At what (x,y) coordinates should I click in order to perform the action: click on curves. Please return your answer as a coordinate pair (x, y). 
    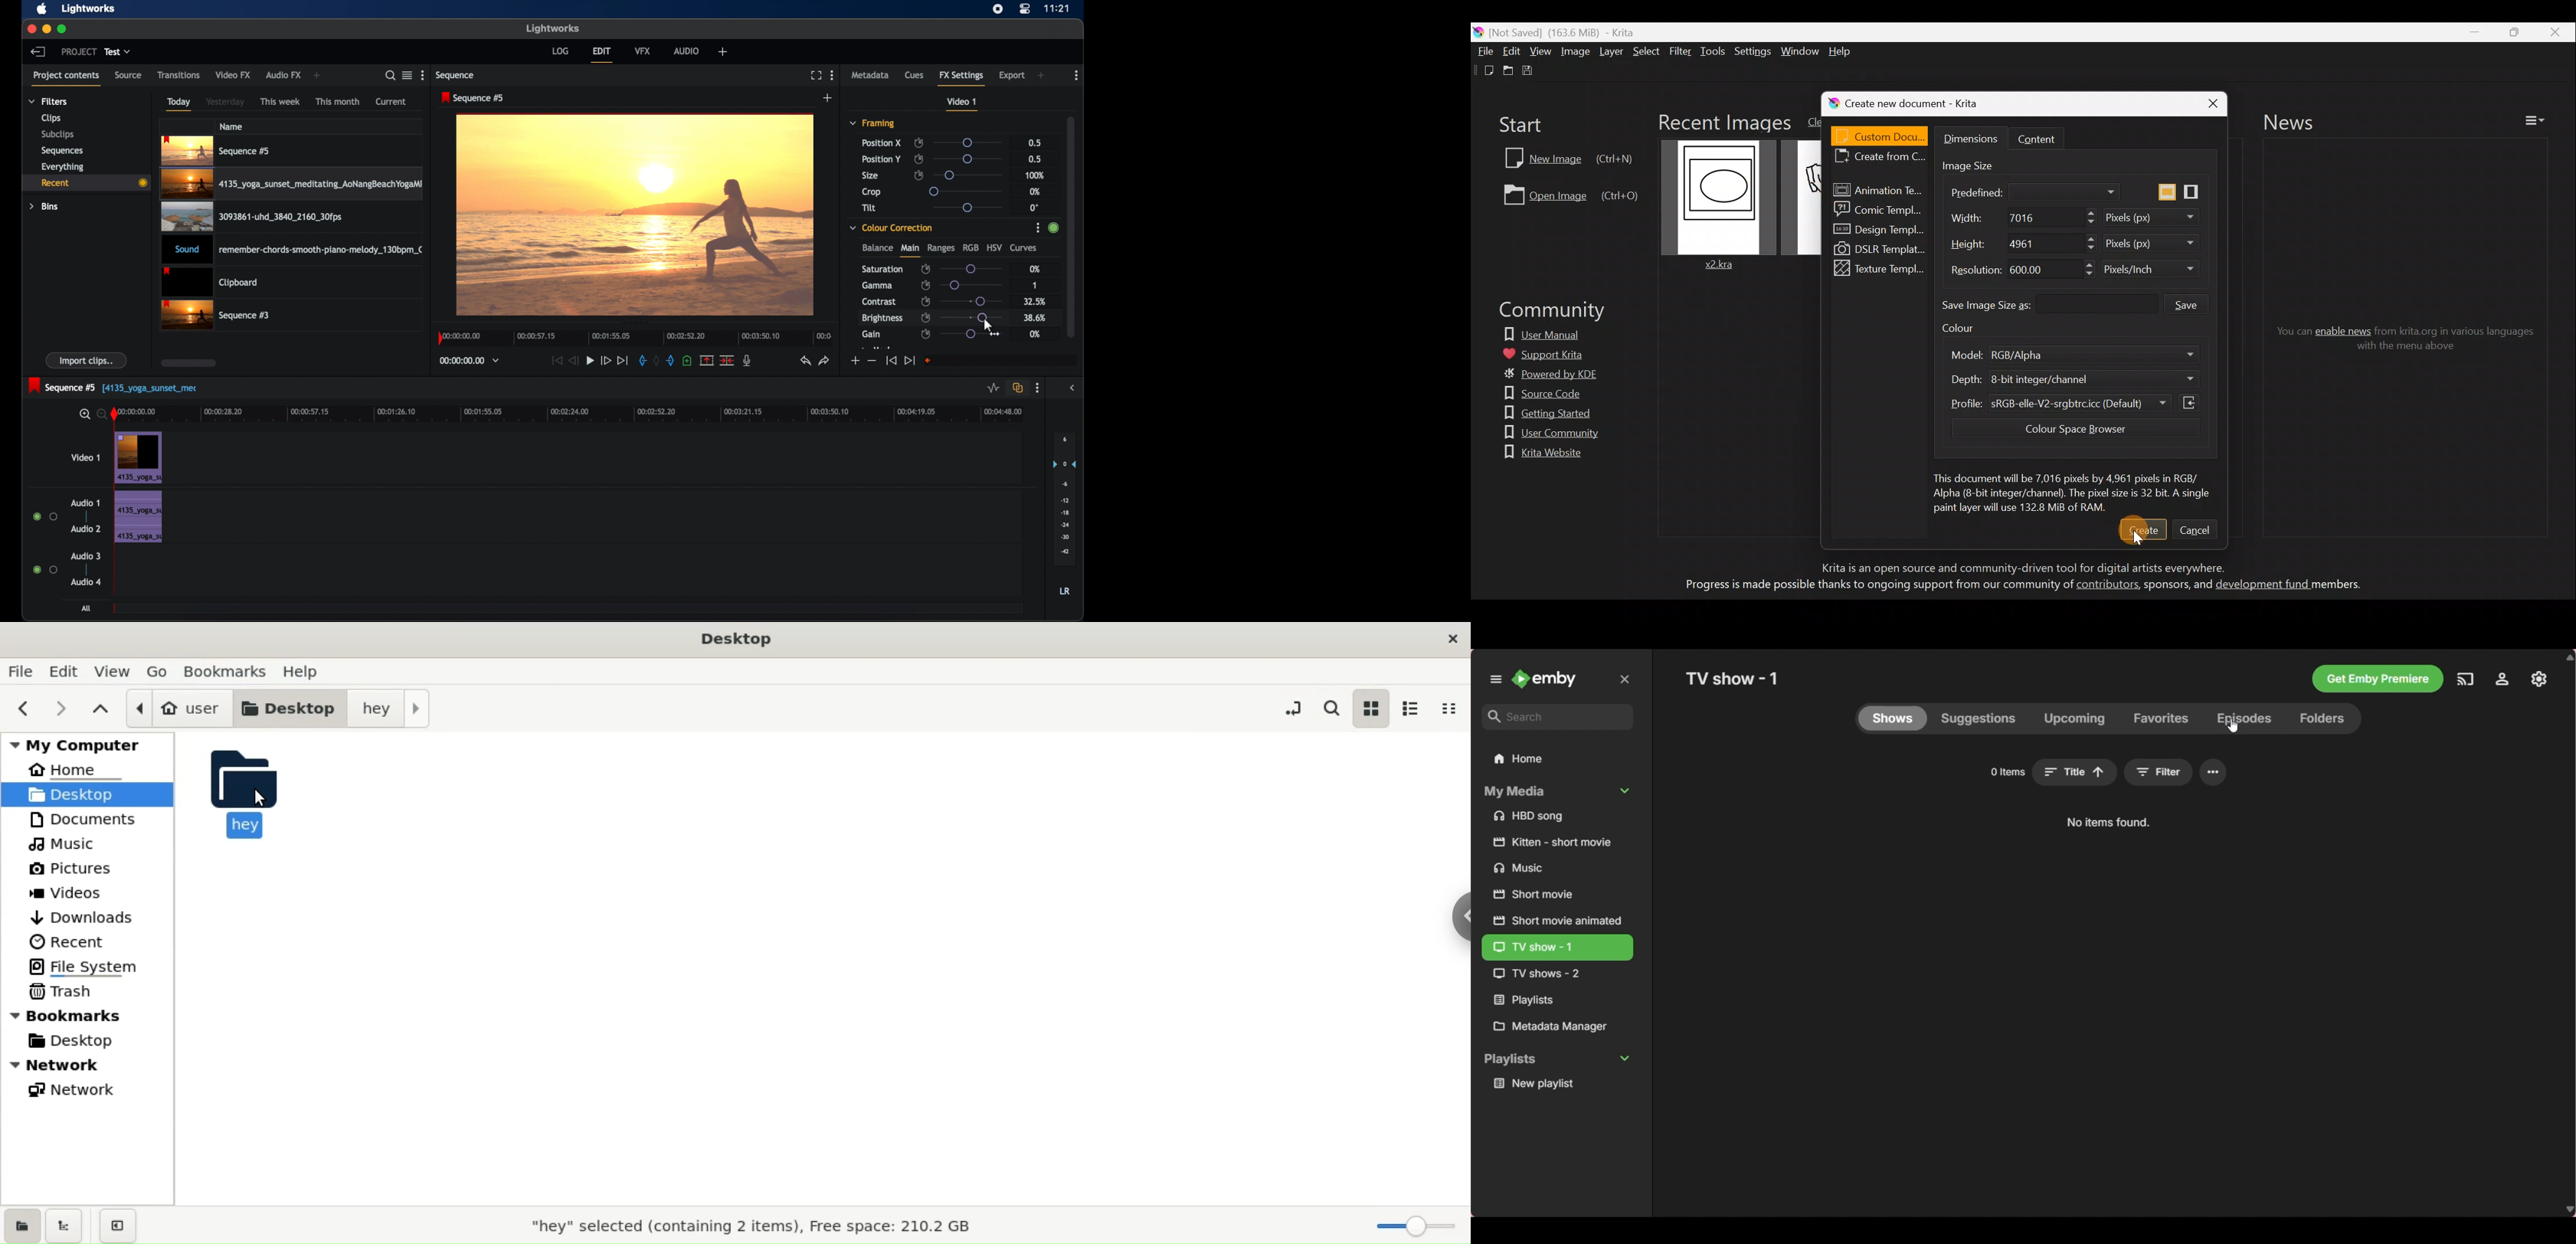
    Looking at the image, I should click on (1024, 248).